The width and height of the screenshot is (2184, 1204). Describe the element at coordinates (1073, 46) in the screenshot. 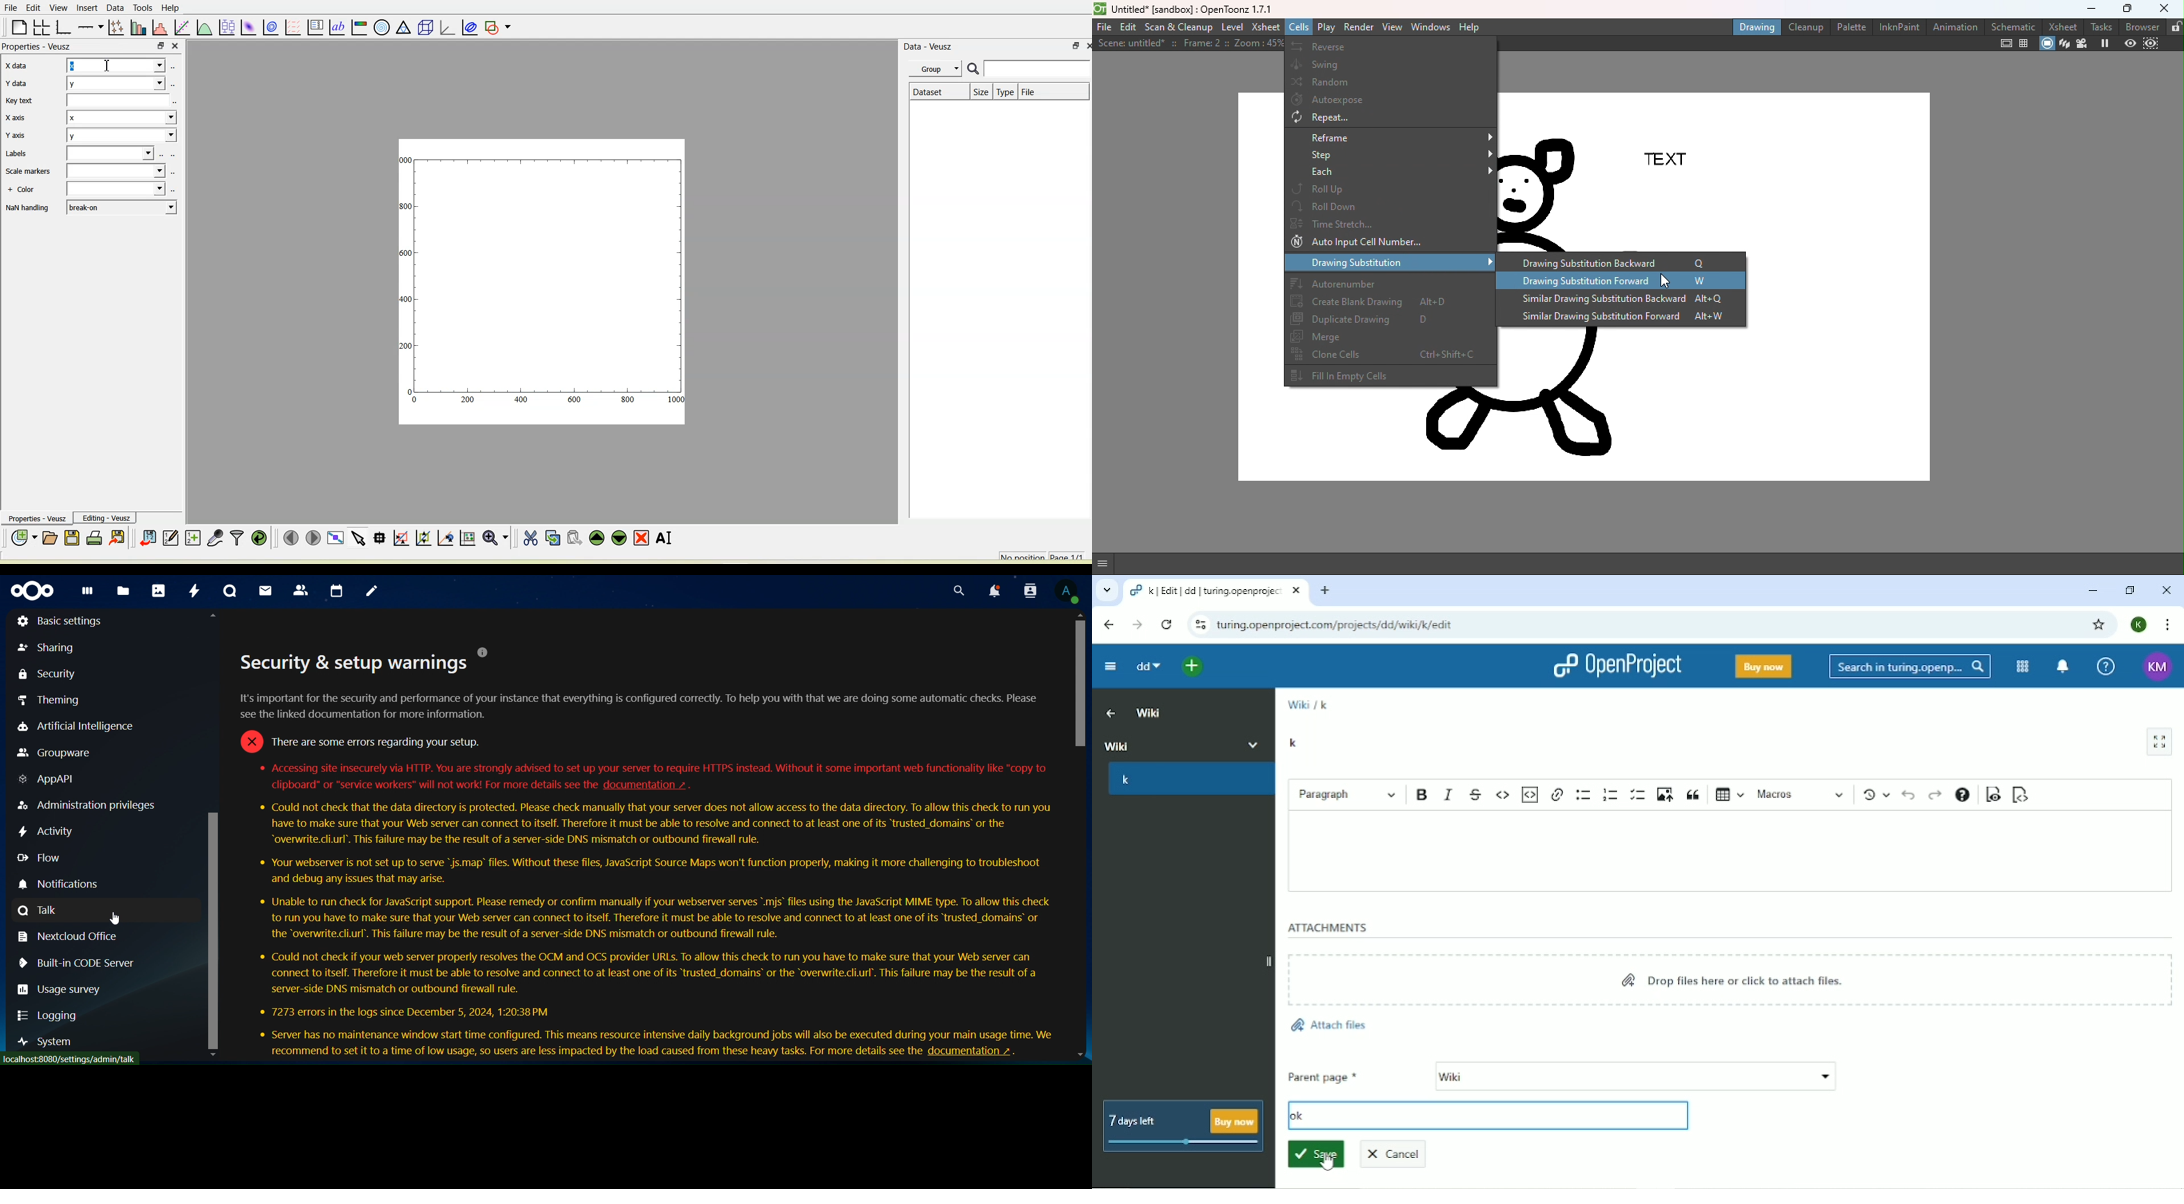

I see `float panel` at that location.